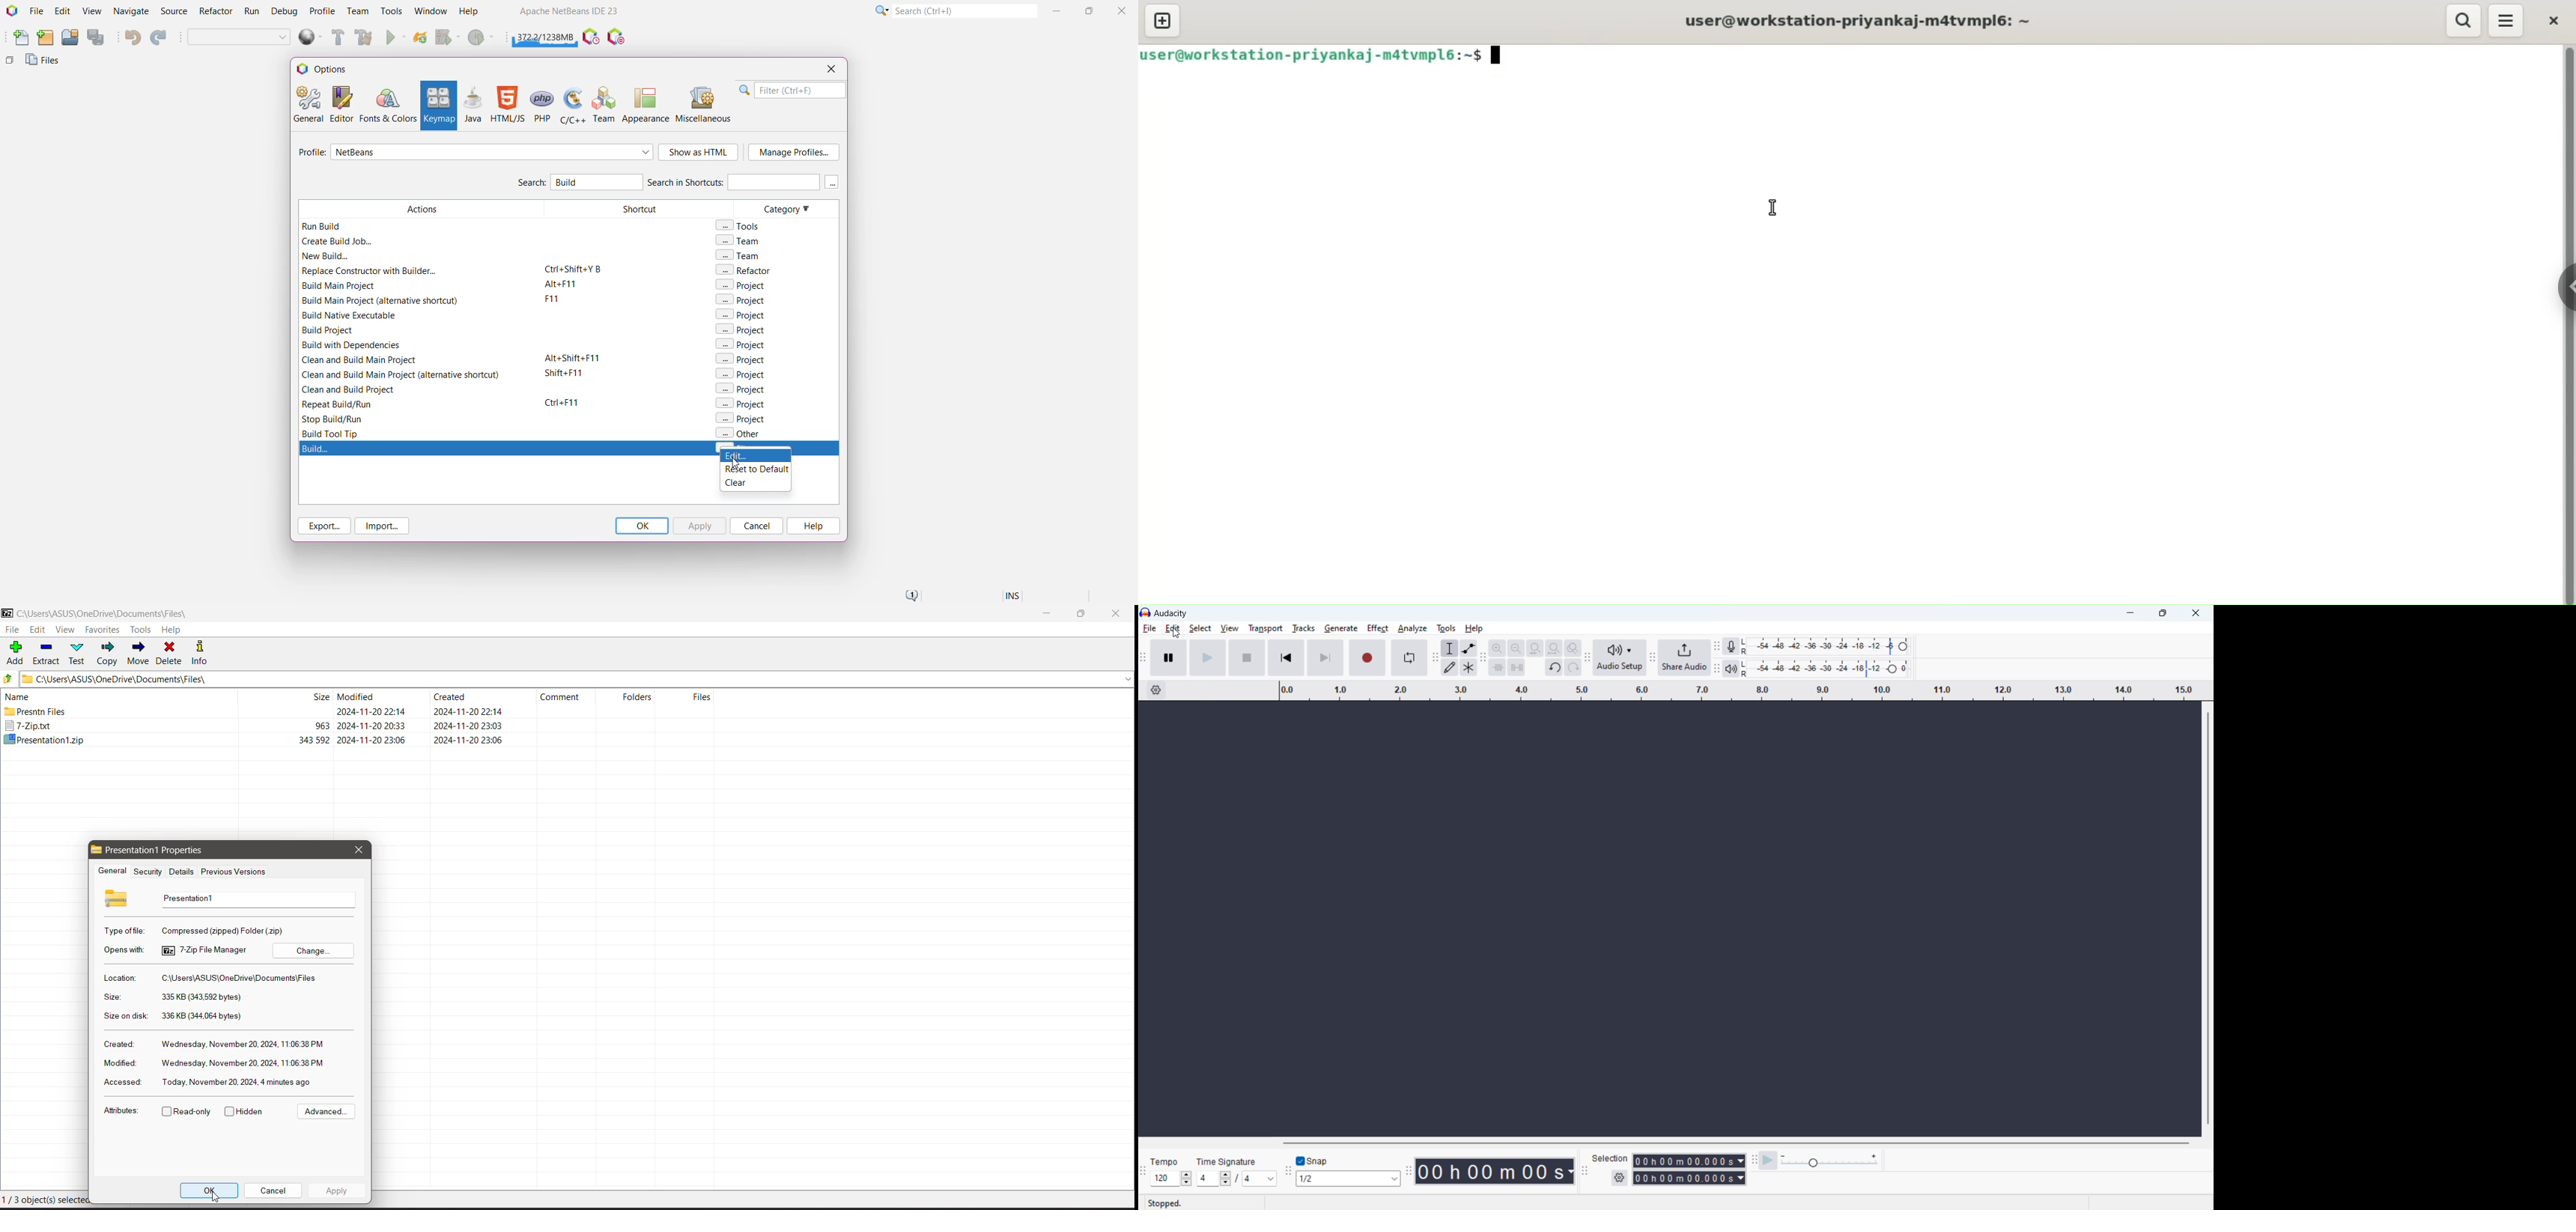 This screenshot has height=1232, width=2576. I want to click on playback level, so click(1829, 668).